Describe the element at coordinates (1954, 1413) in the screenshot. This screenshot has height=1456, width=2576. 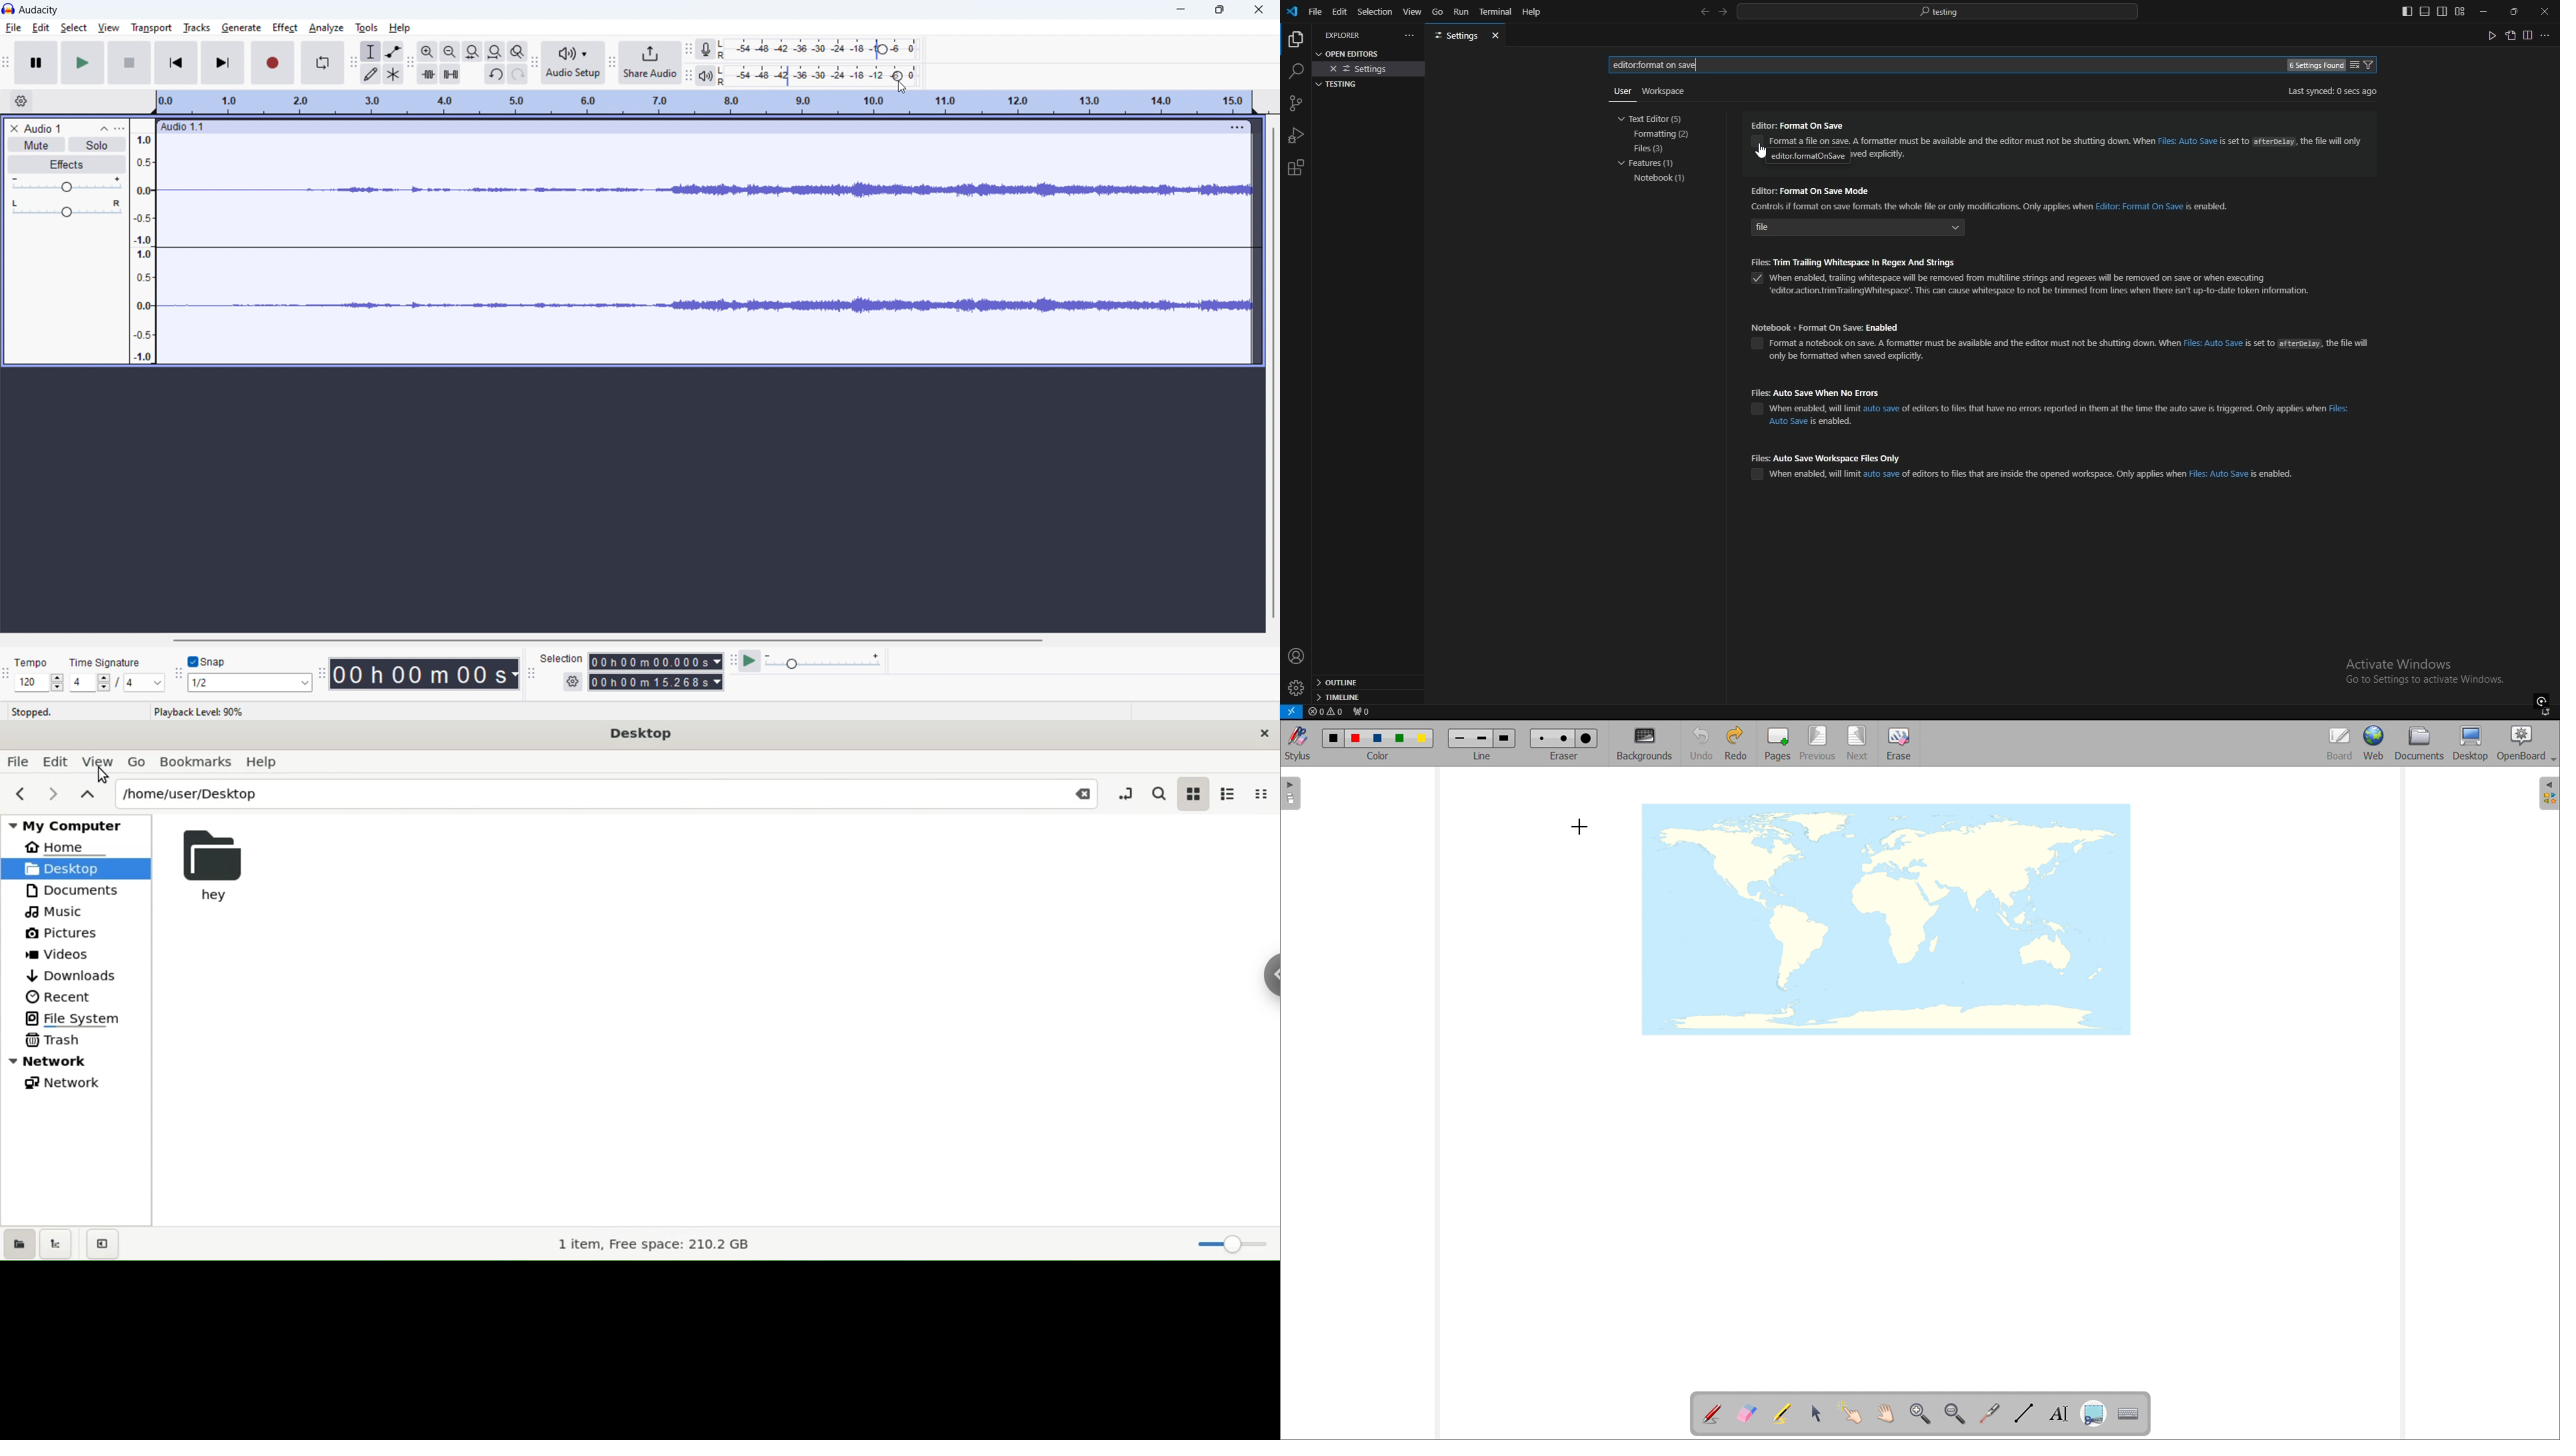
I see `zoom out` at that location.